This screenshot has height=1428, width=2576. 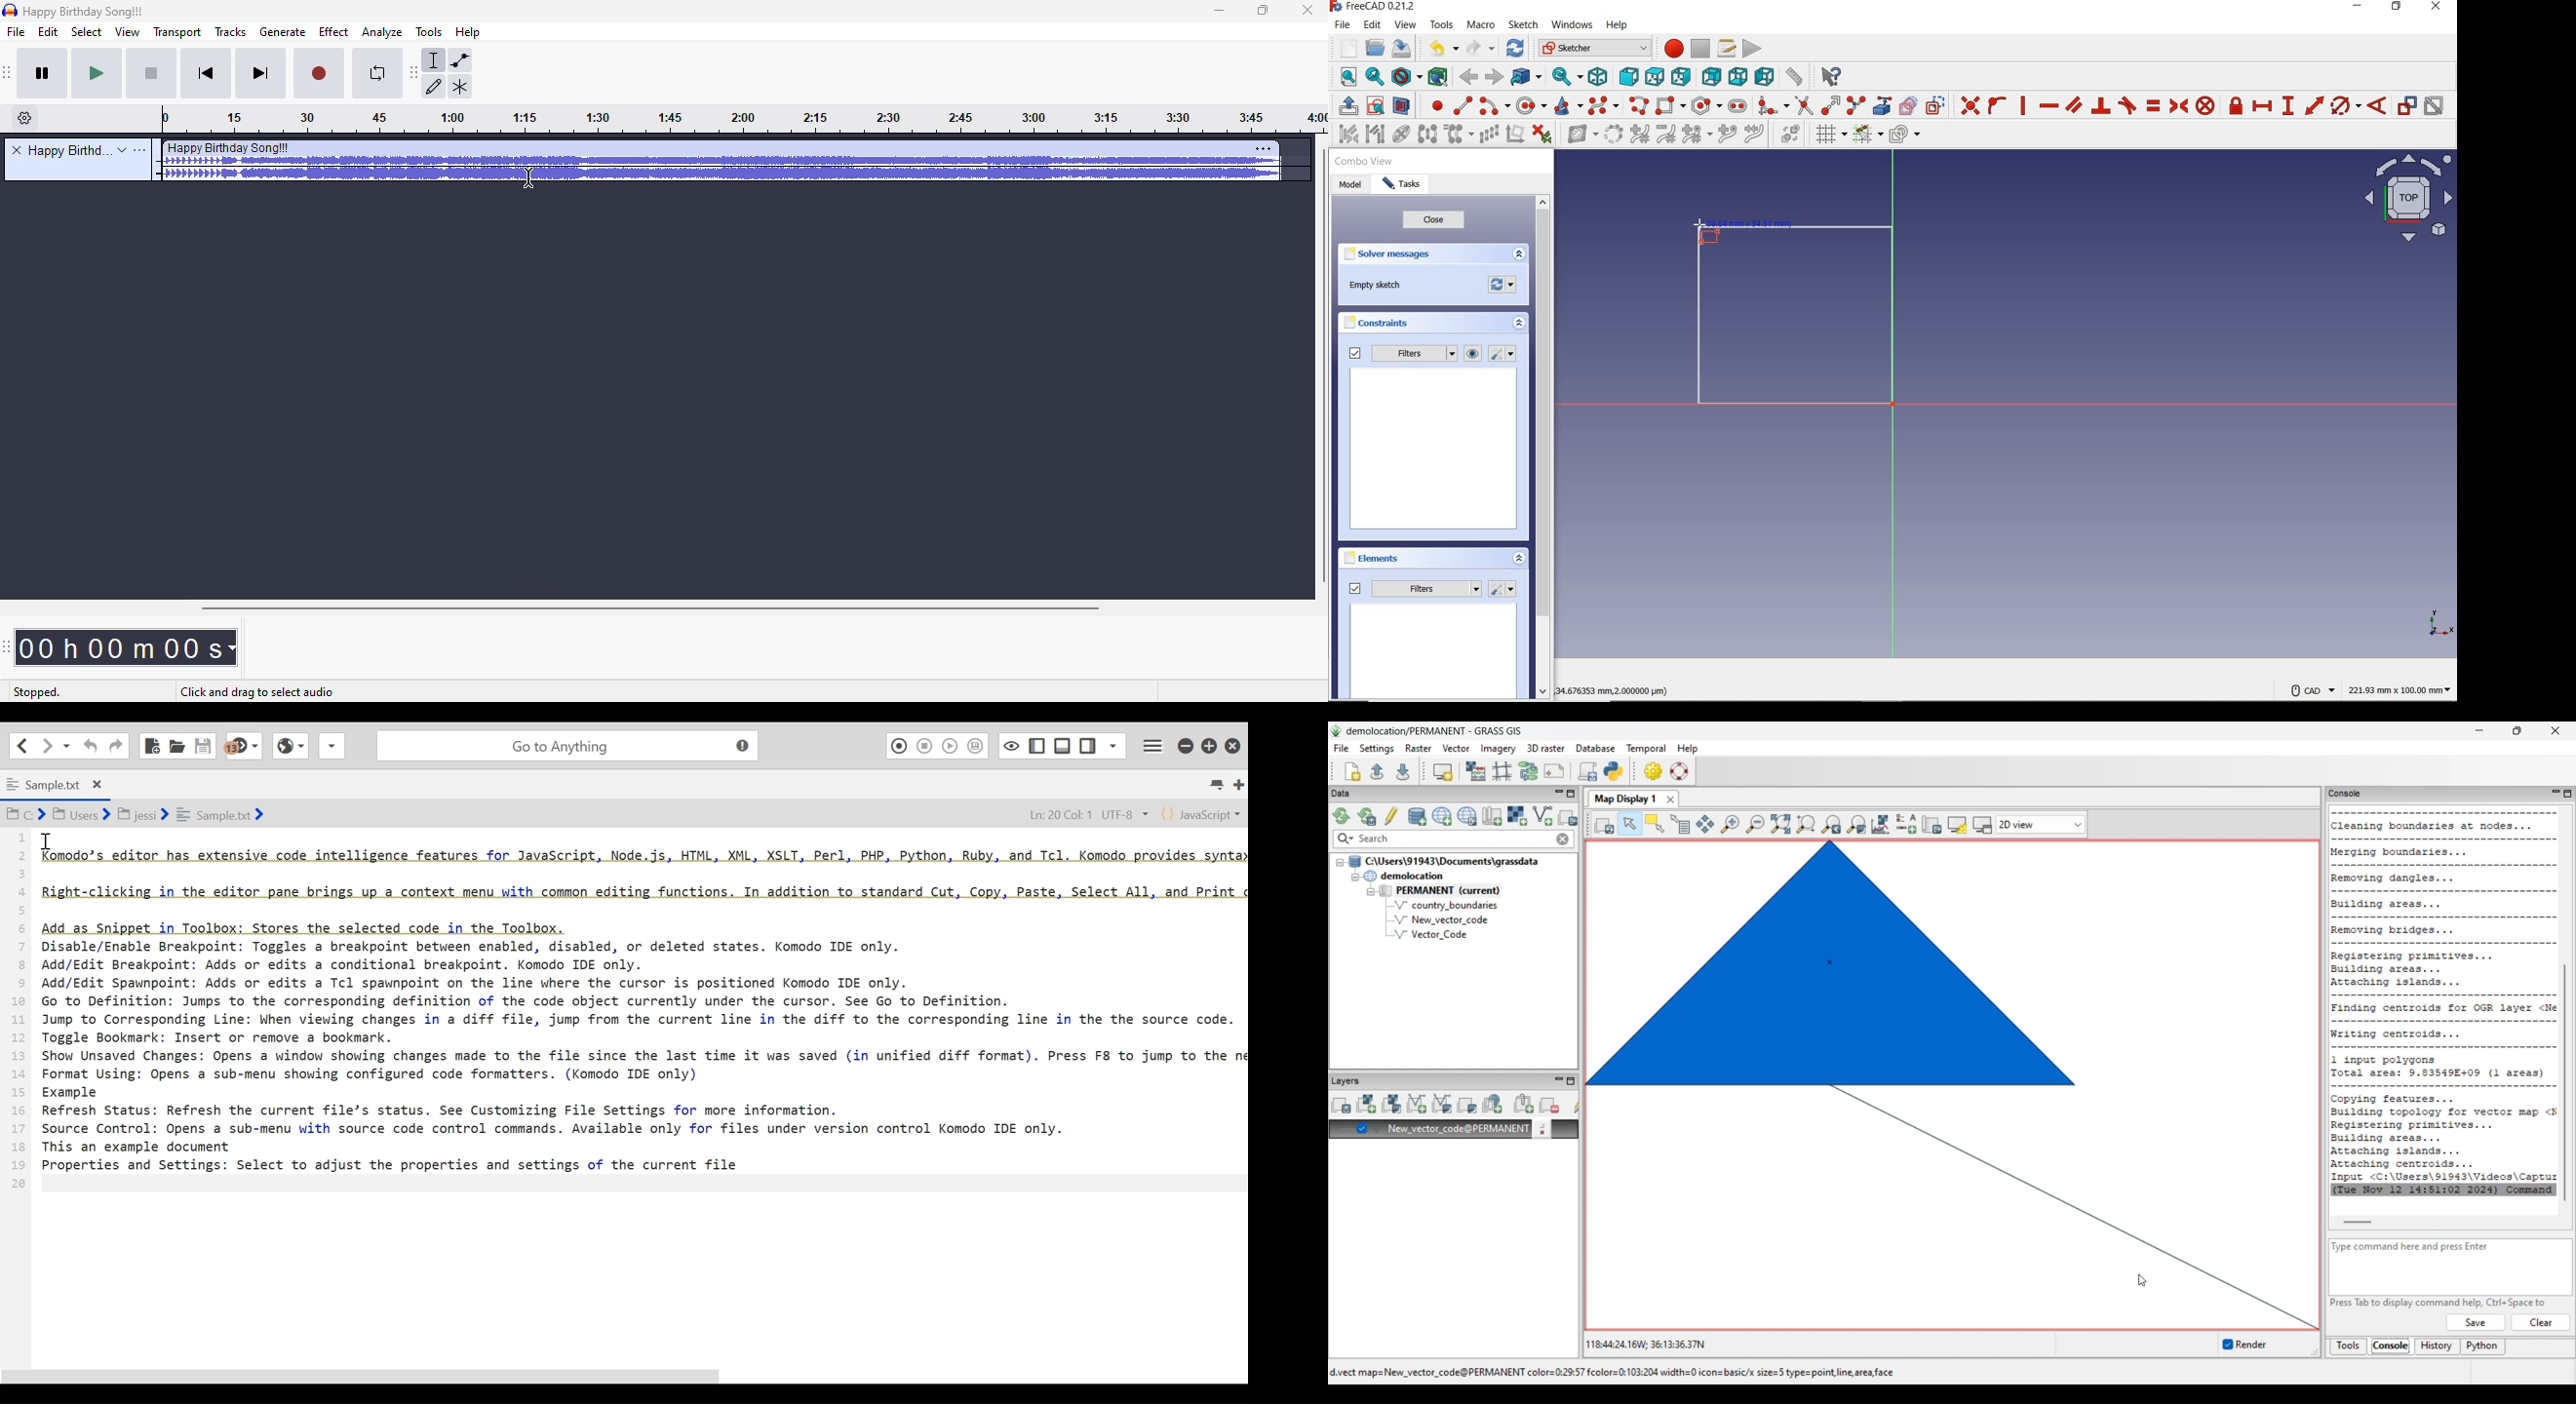 I want to click on create arc, so click(x=1494, y=107).